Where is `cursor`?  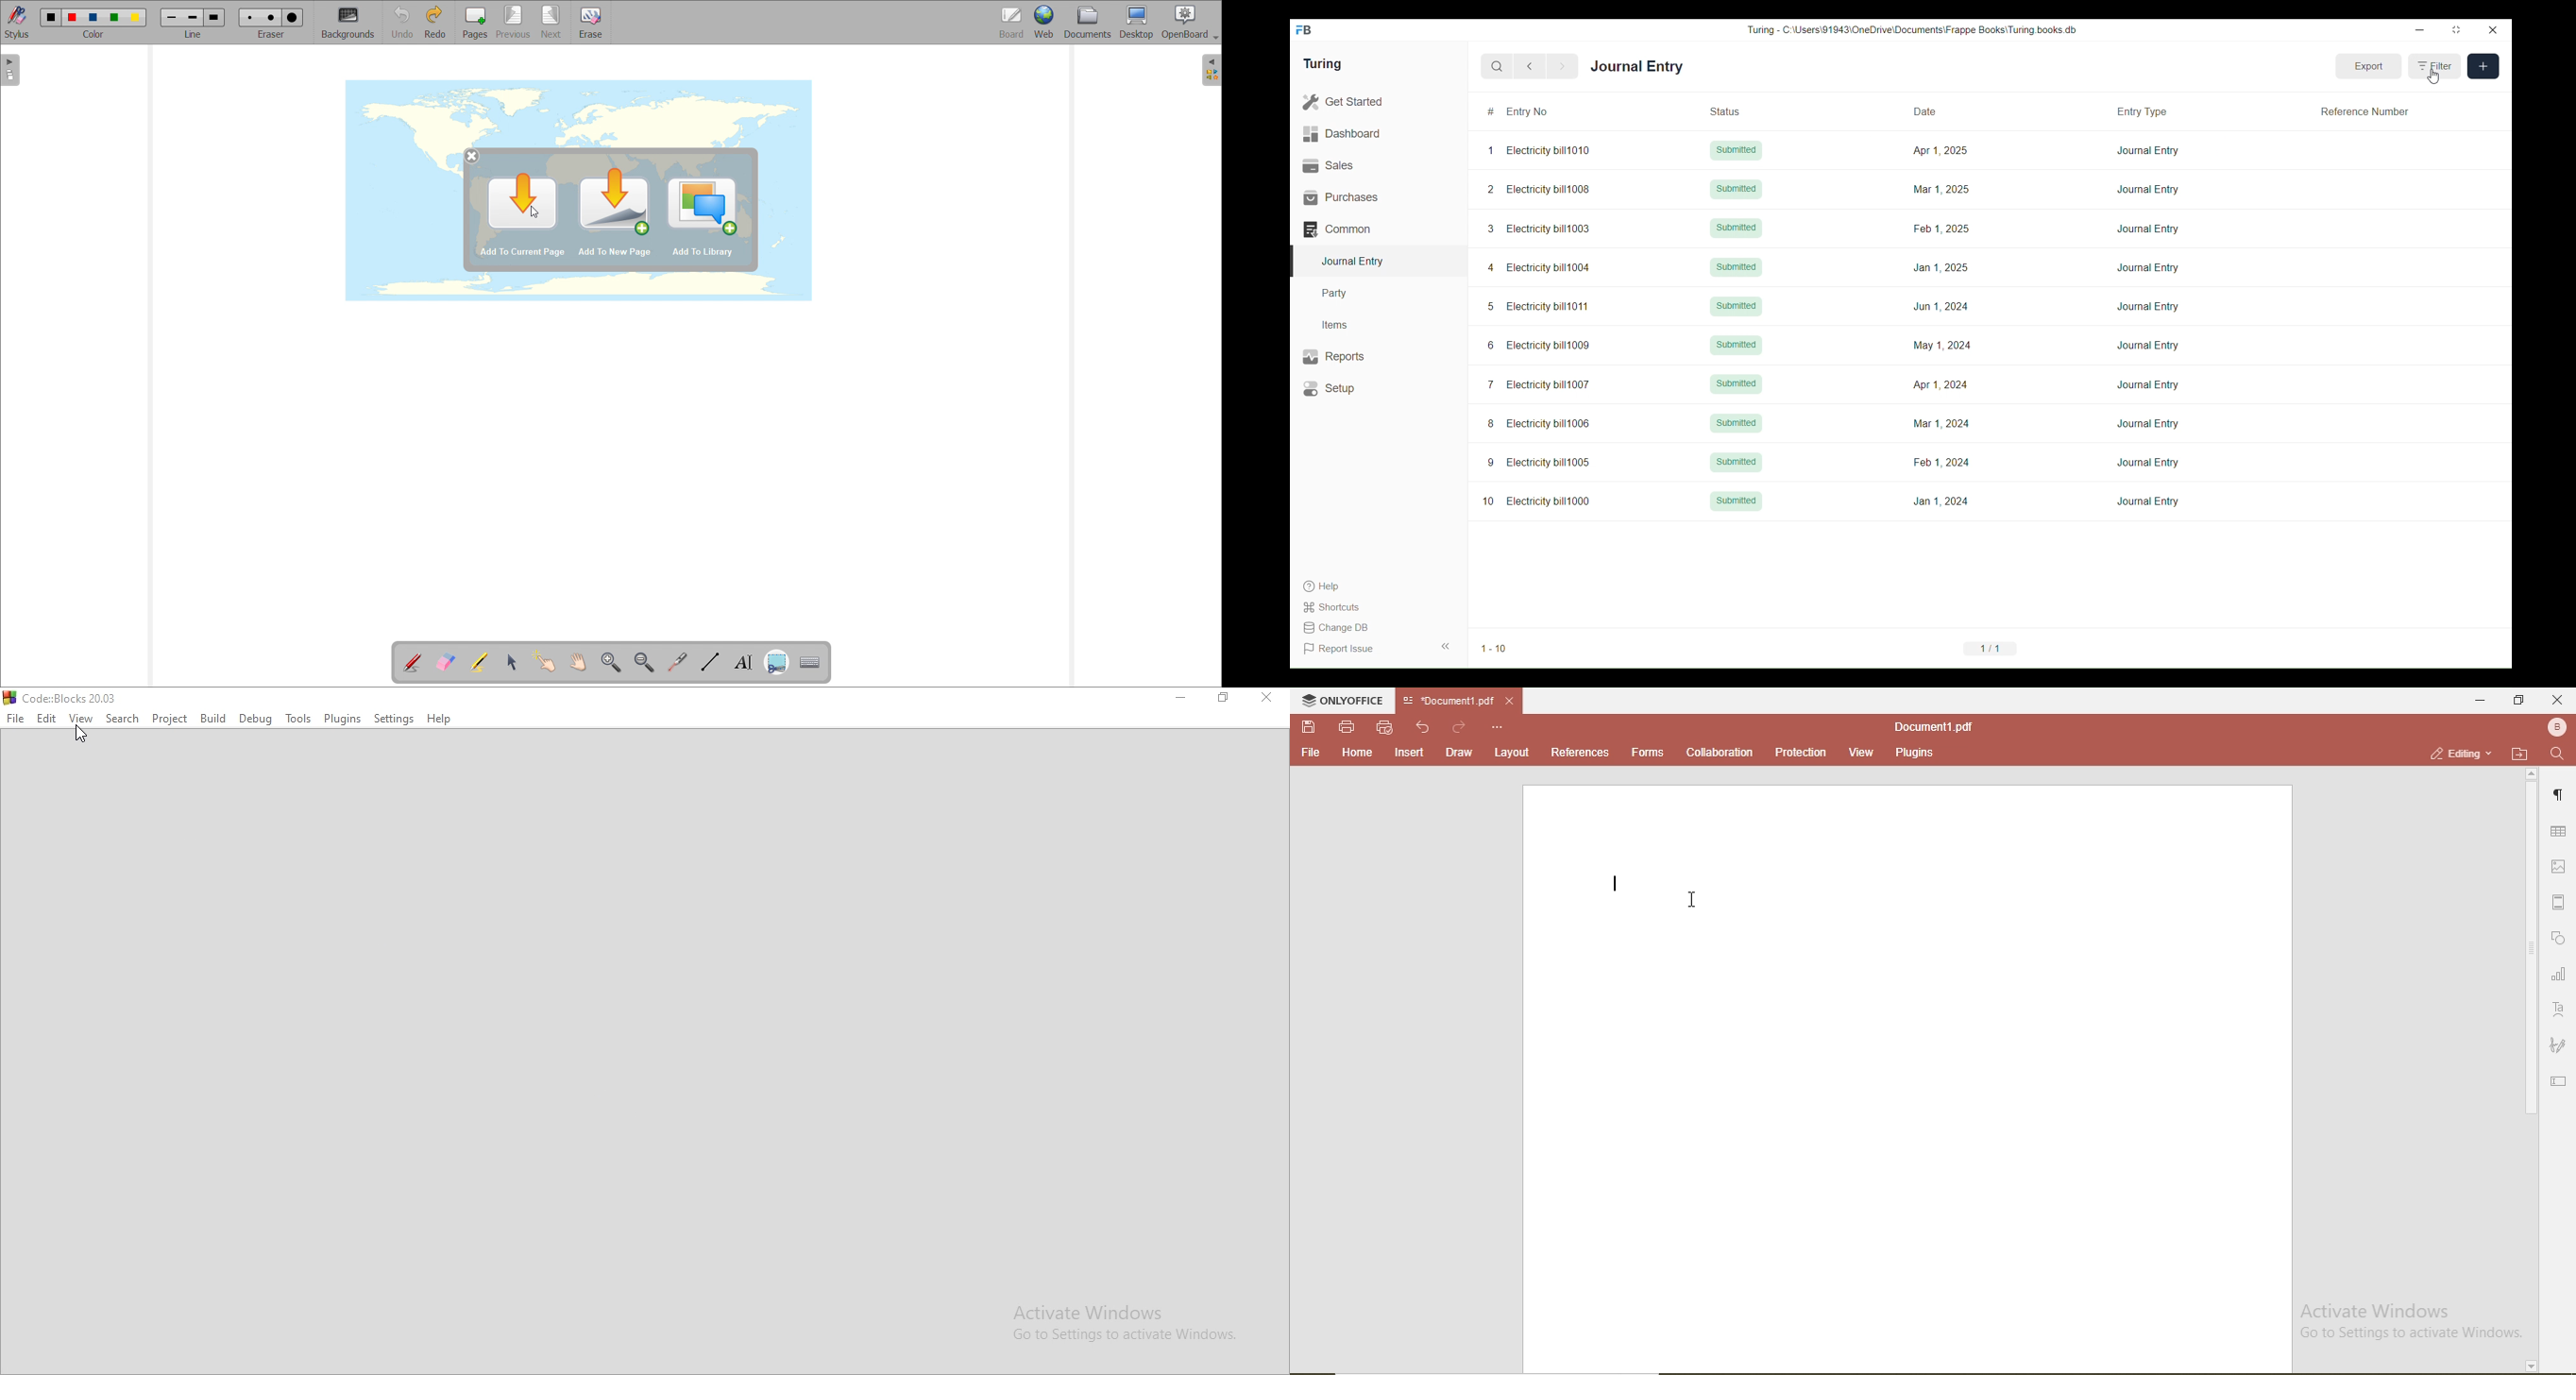
cursor is located at coordinates (1698, 901).